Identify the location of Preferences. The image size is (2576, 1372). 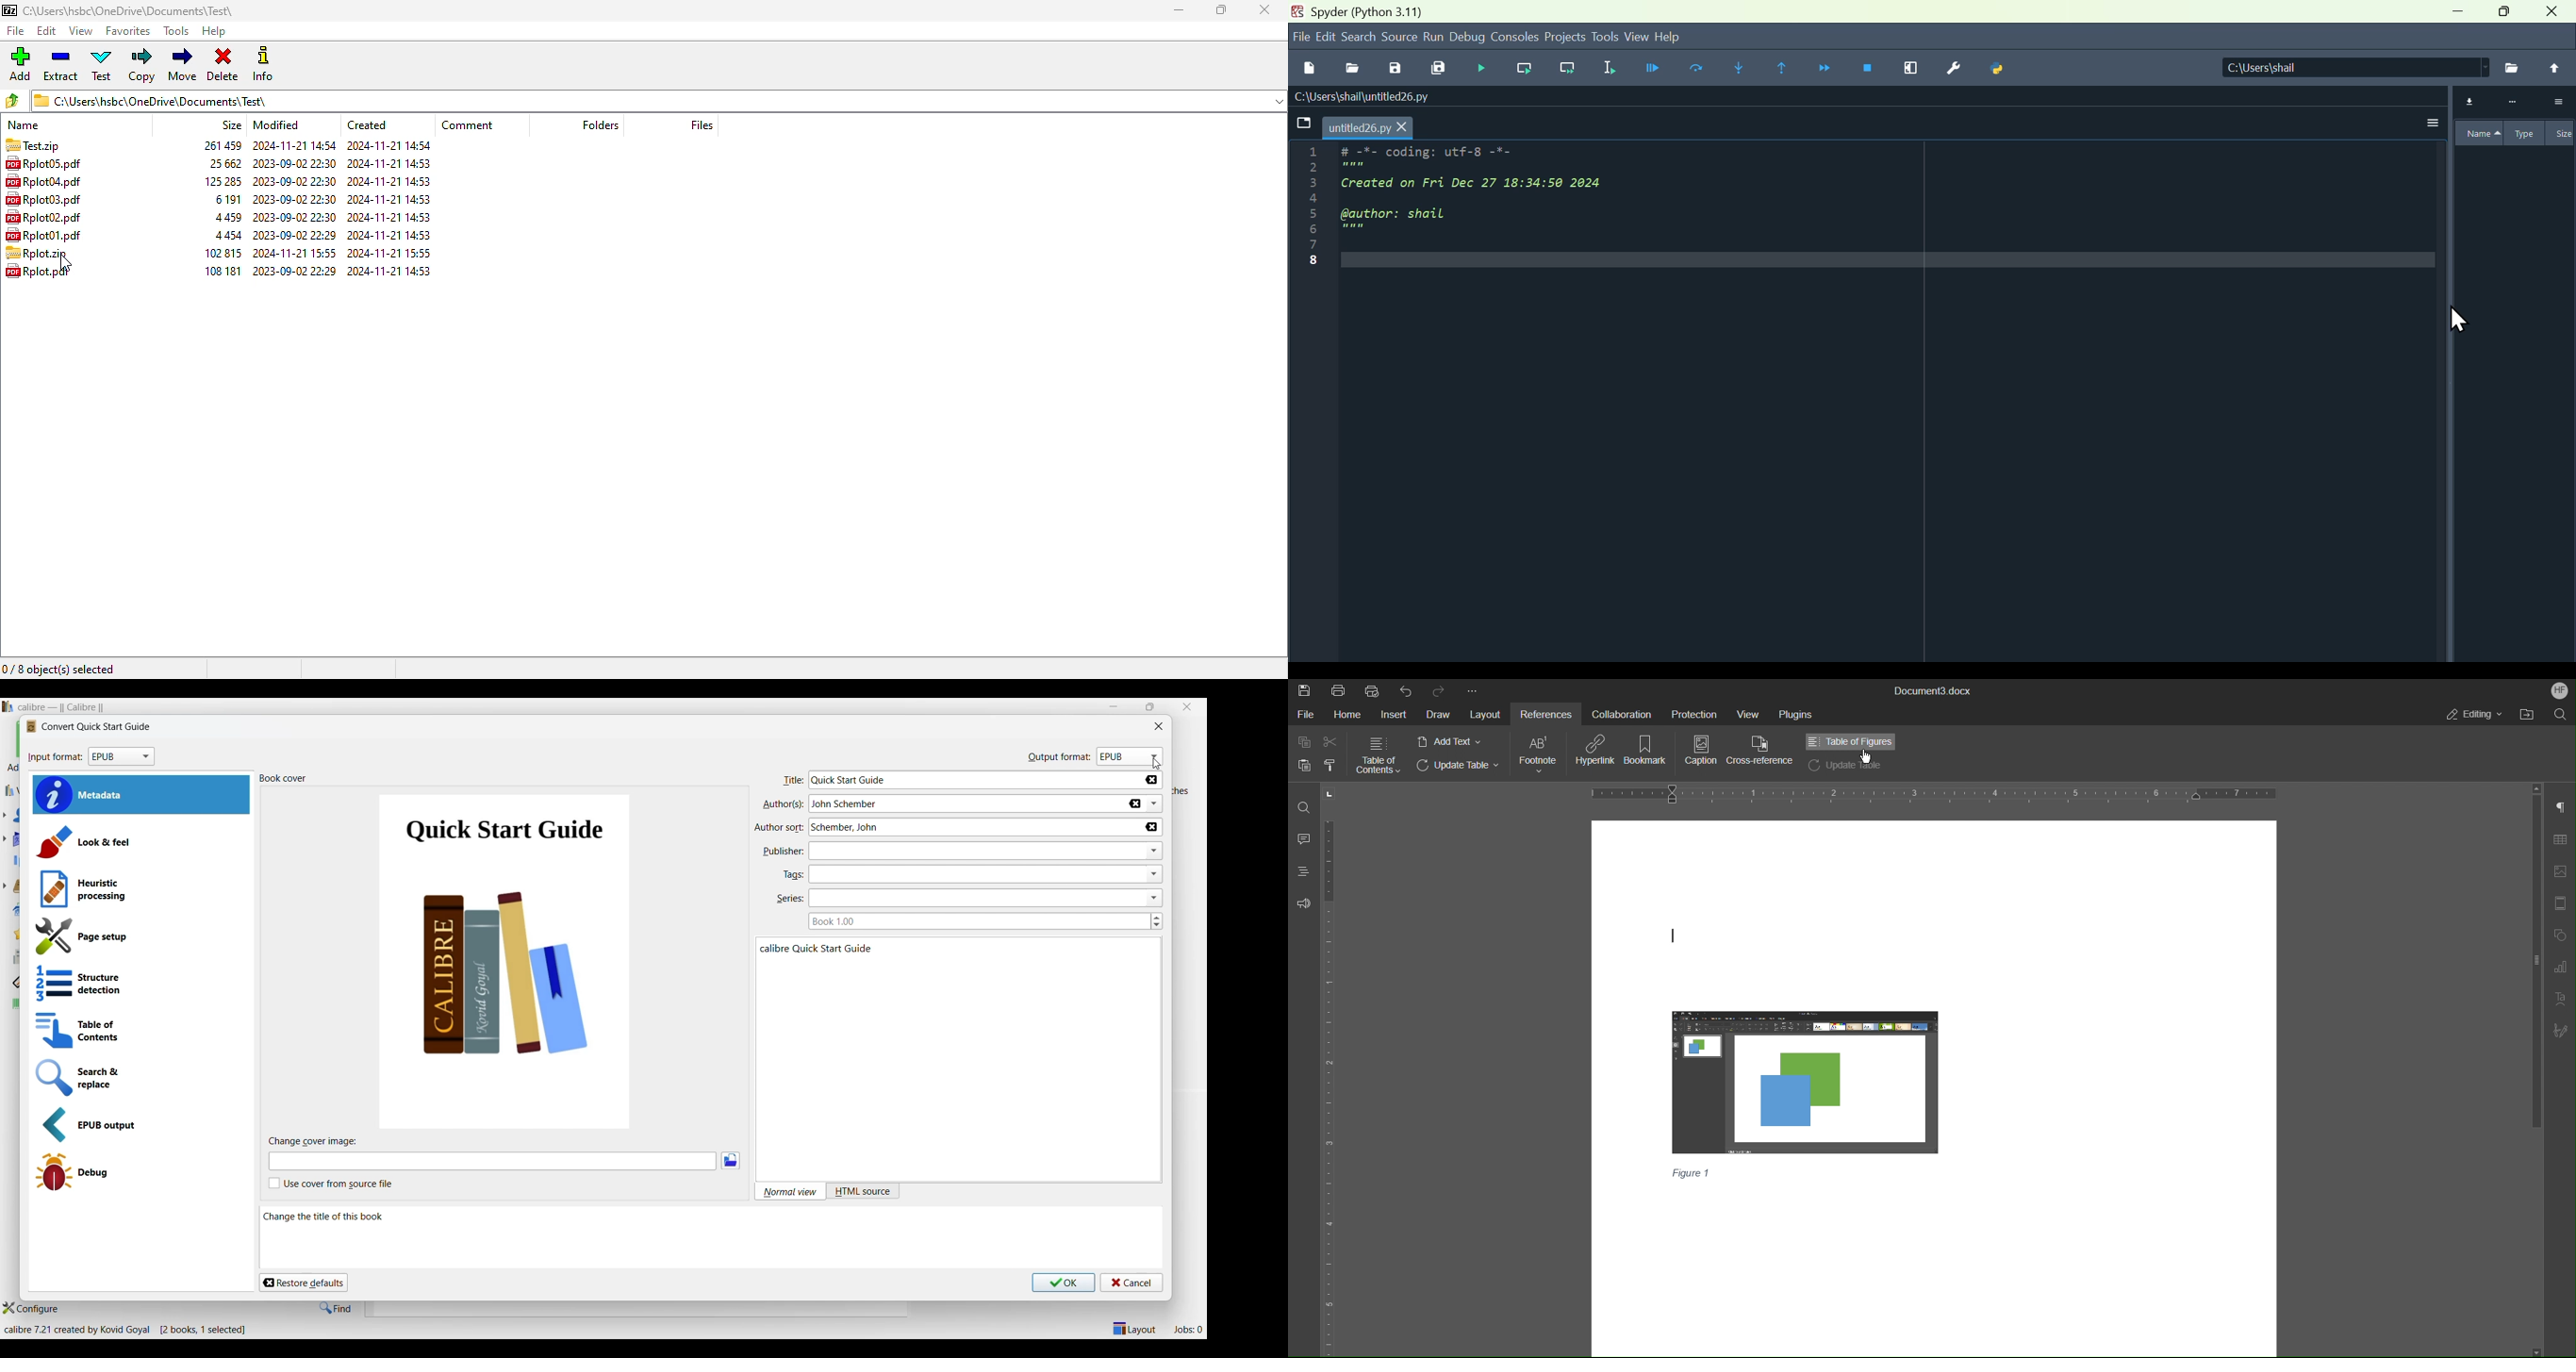
(1952, 68).